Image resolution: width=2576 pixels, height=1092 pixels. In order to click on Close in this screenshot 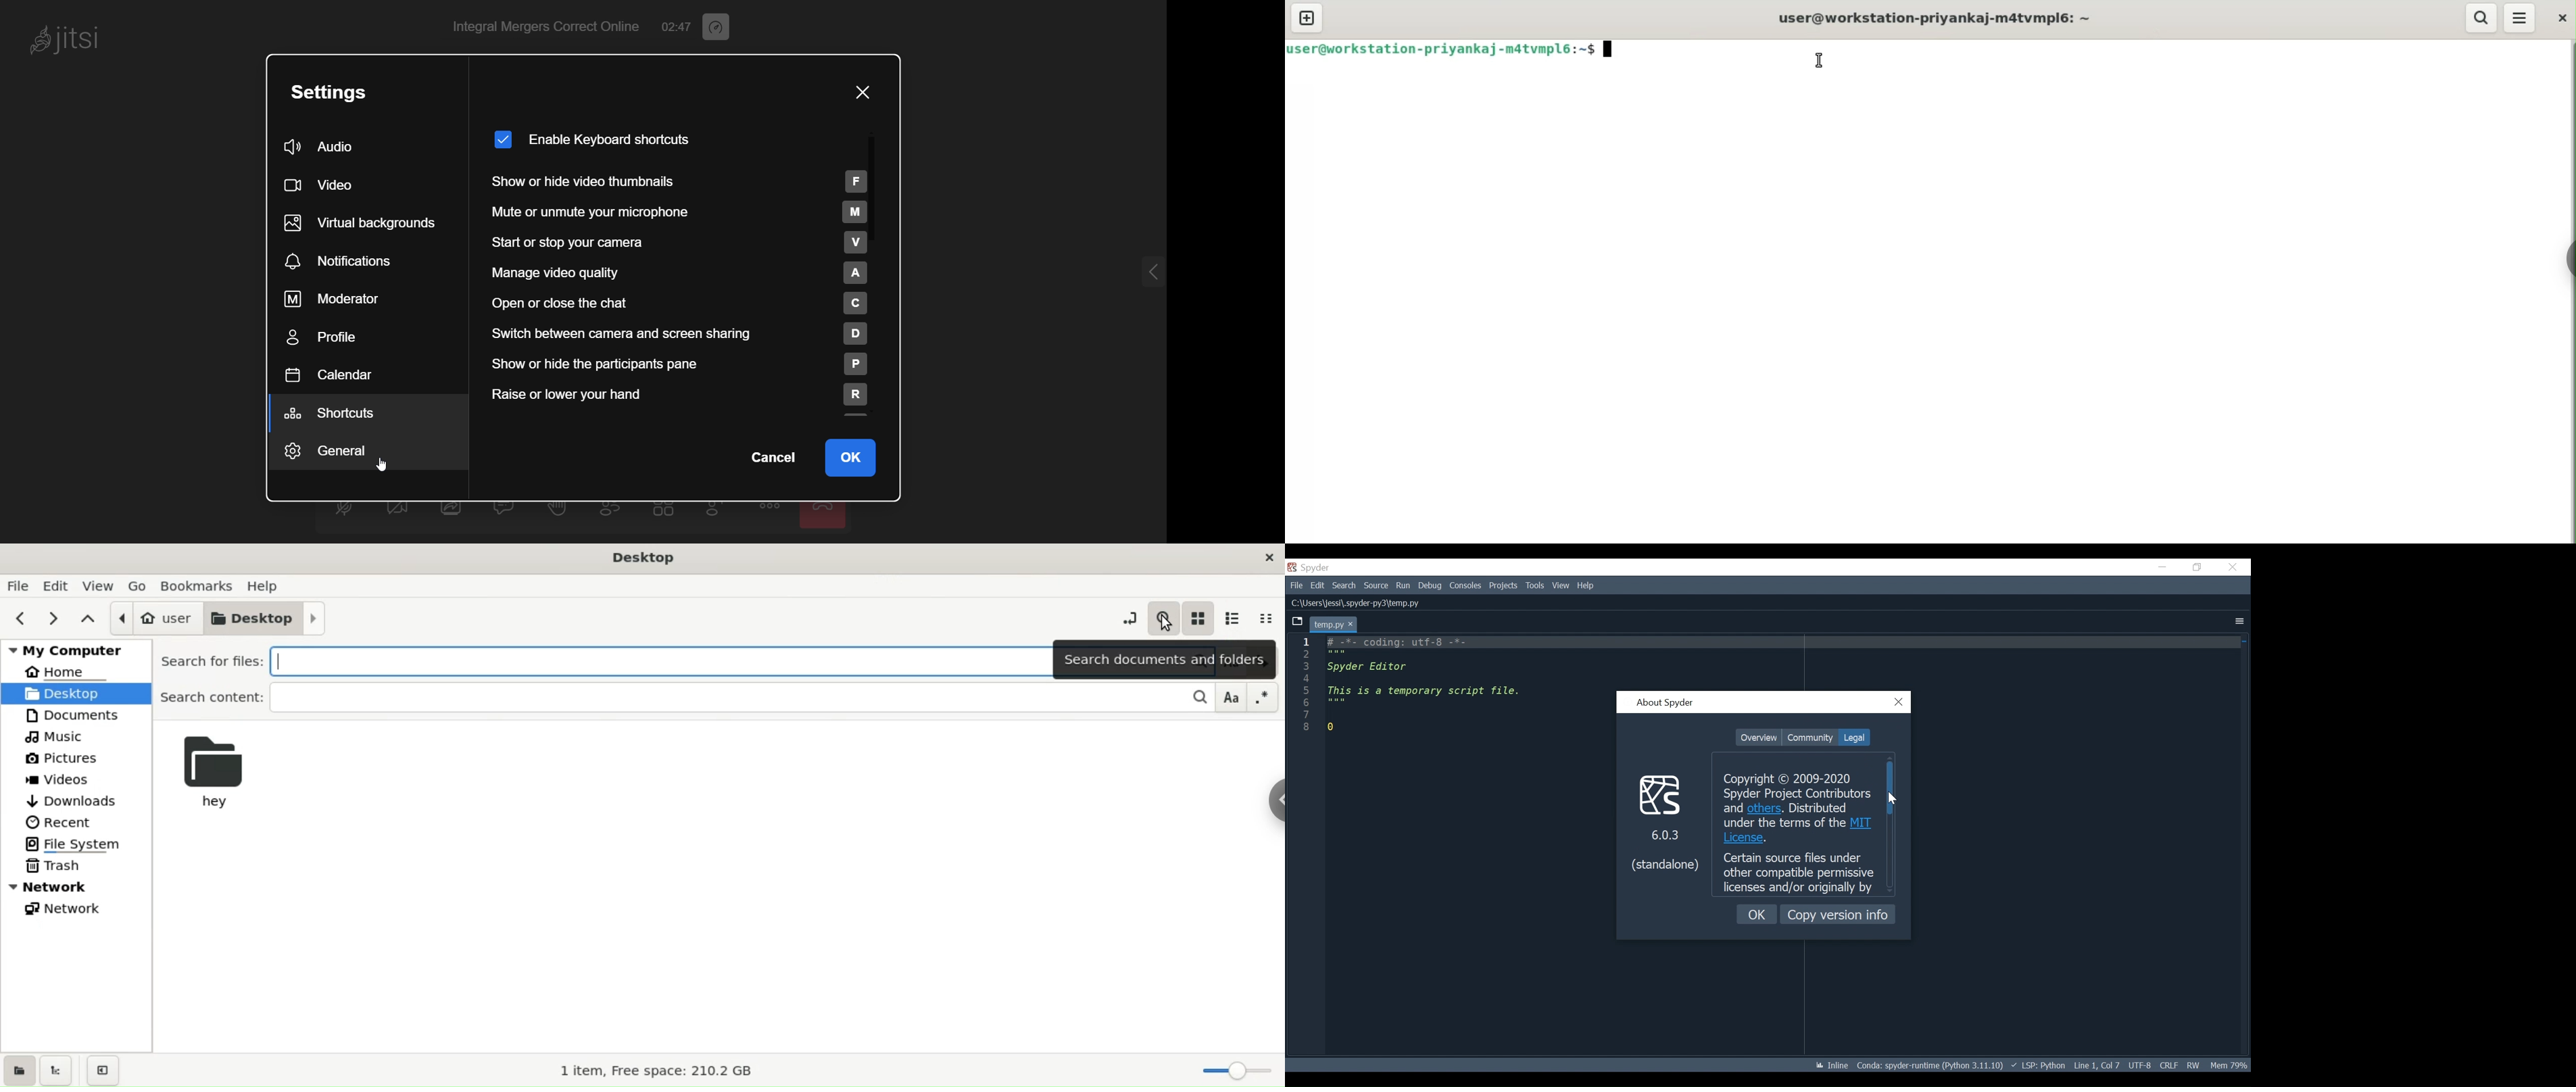, I will do `click(1899, 703)`.